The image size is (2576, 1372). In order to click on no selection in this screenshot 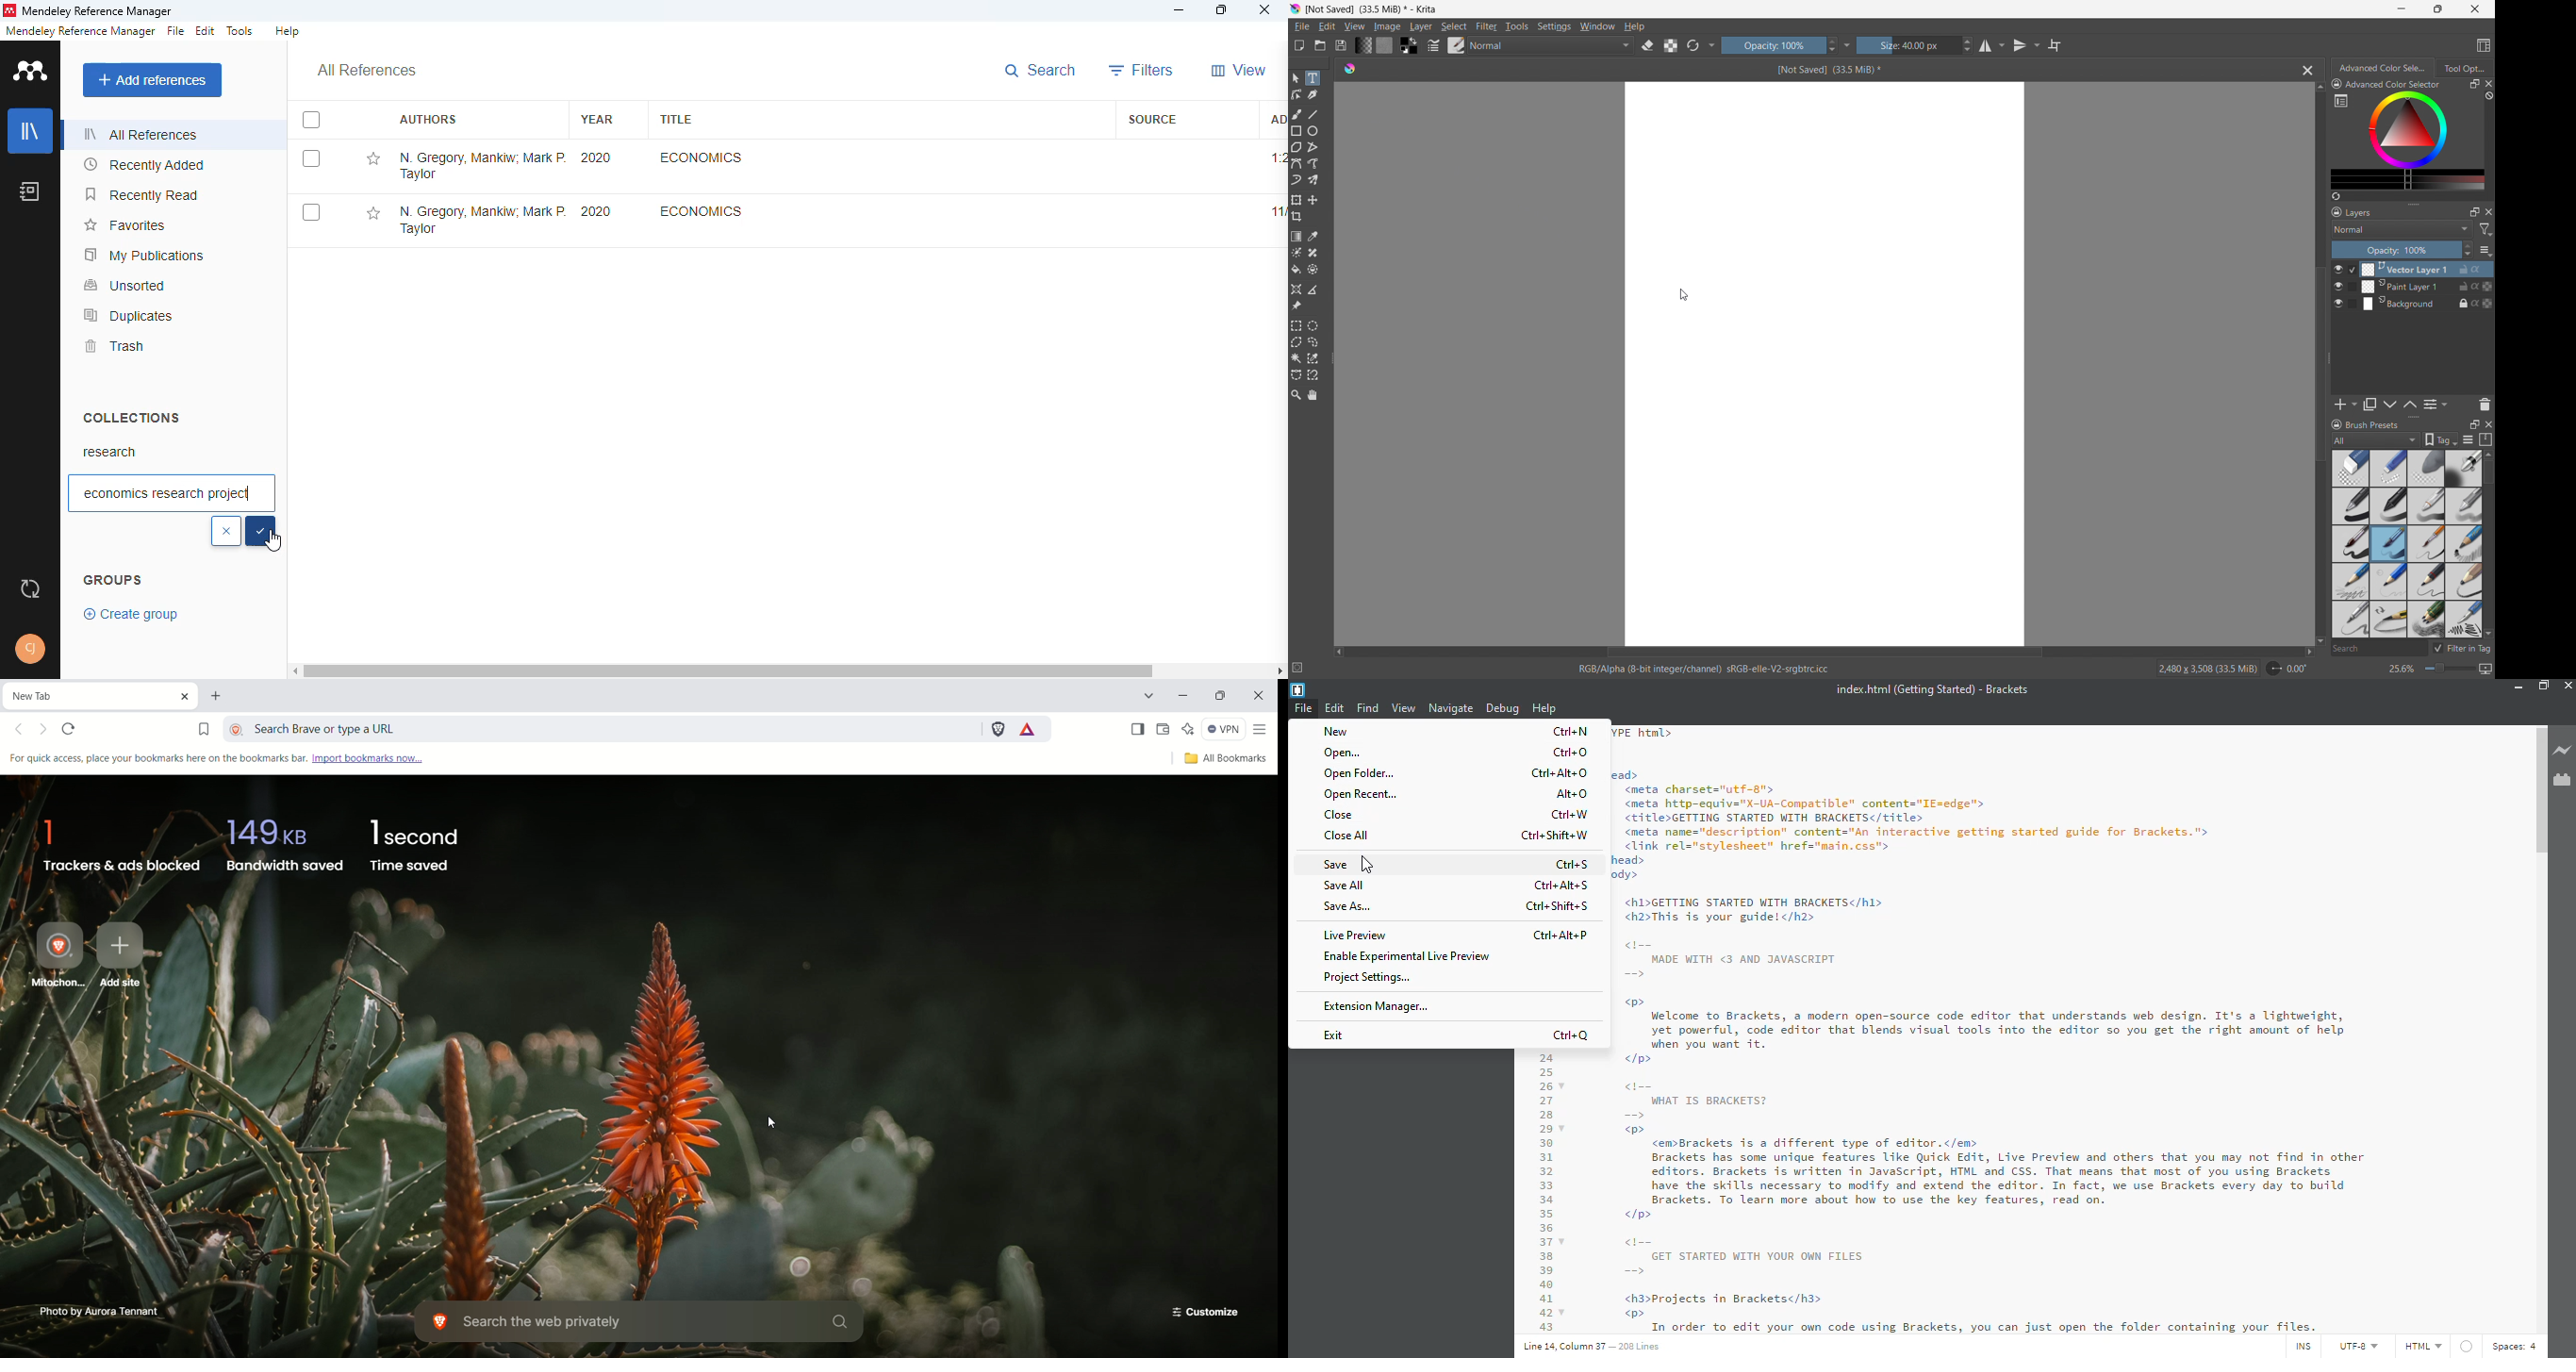, I will do `click(1303, 665)`.